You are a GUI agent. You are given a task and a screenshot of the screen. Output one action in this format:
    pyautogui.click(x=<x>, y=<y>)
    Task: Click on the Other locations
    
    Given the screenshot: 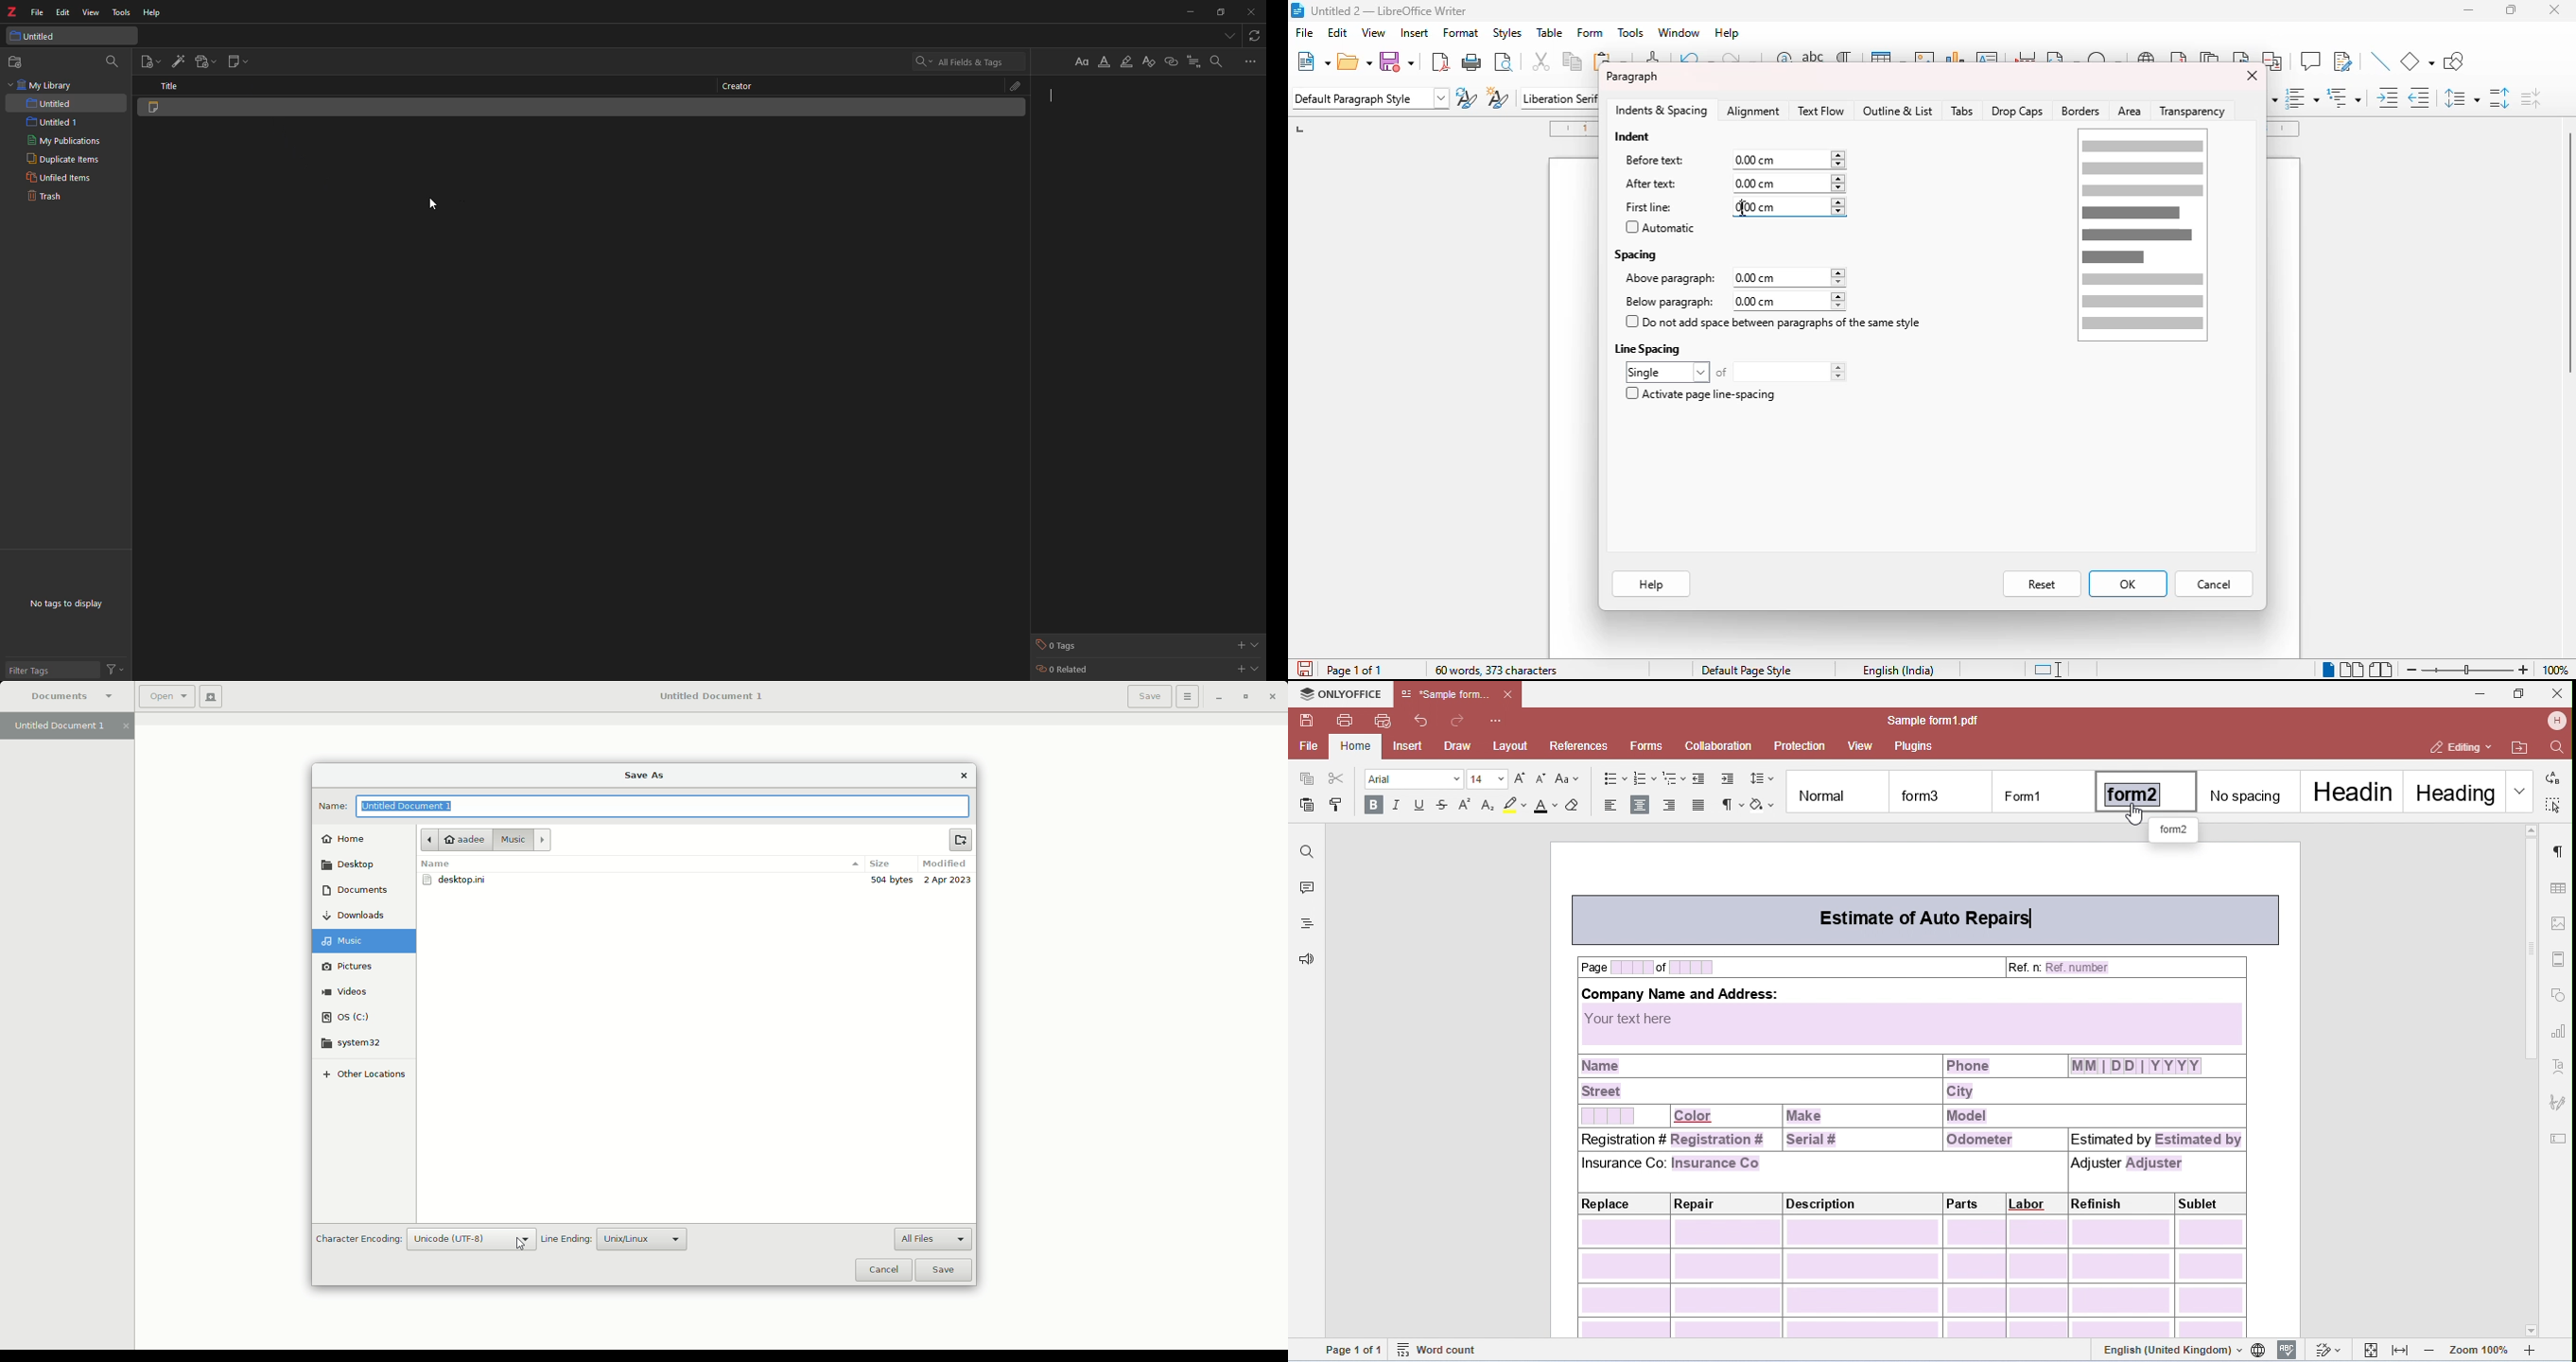 What is the action you would take?
    pyautogui.click(x=359, y=1074)
    